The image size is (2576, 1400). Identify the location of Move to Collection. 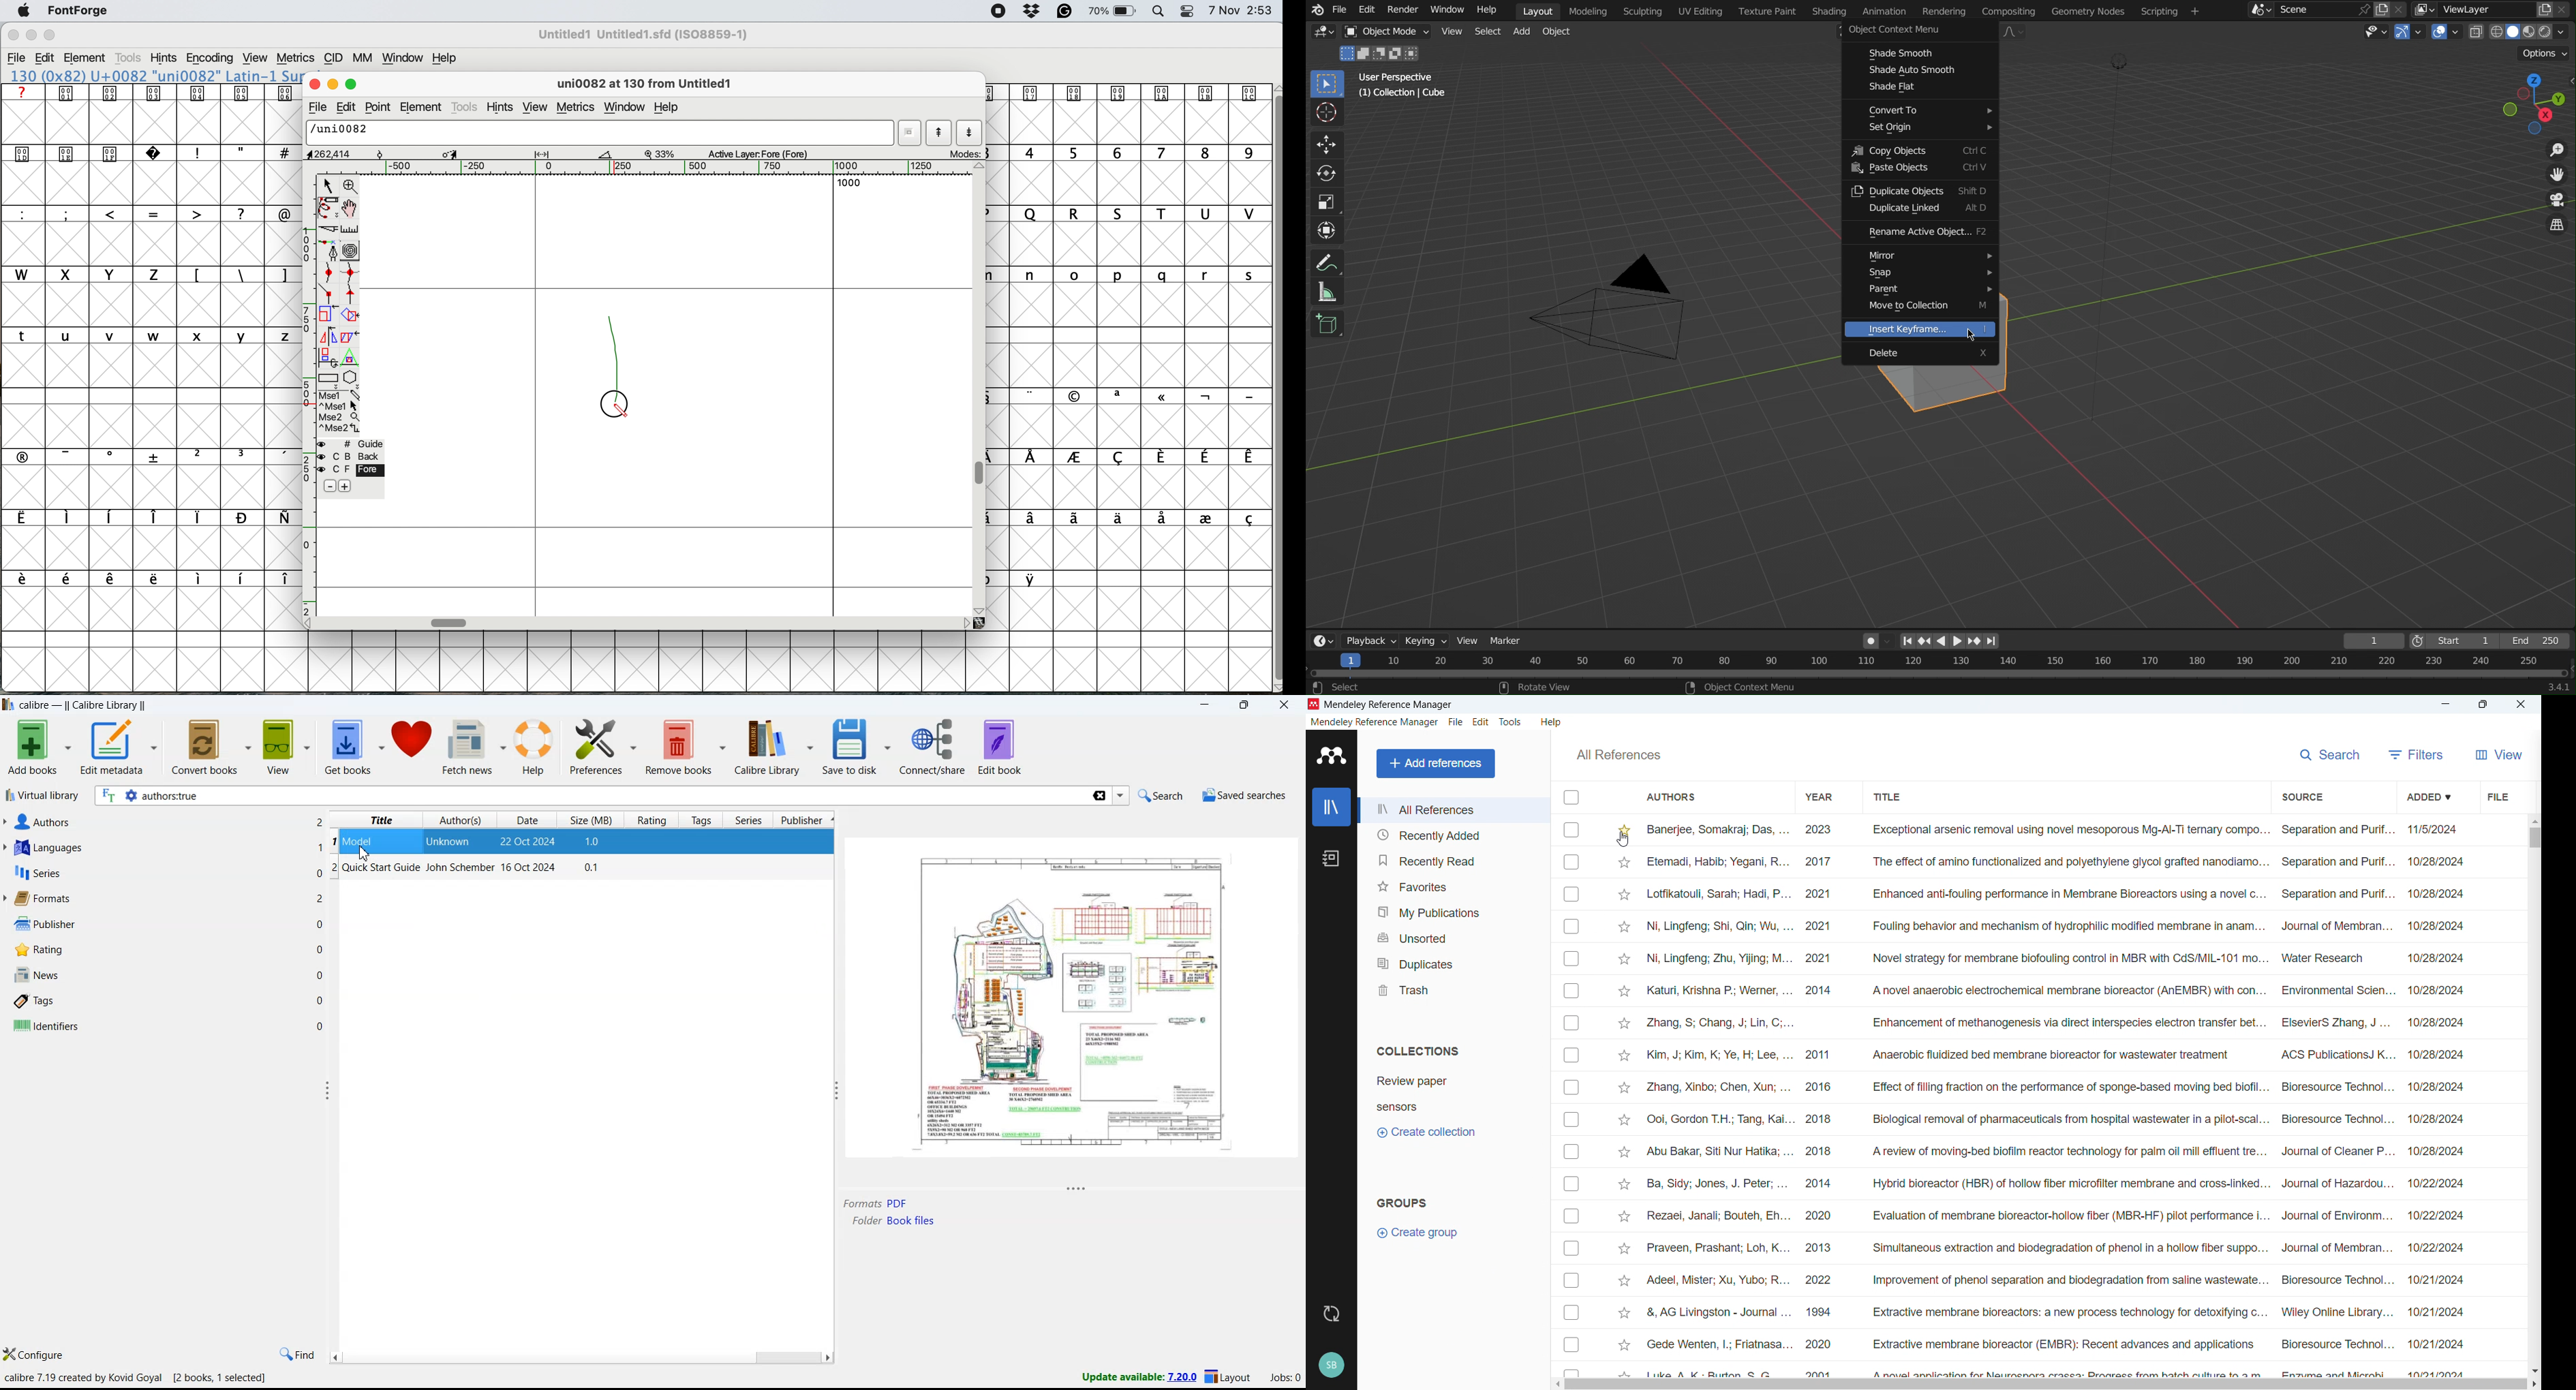
(1920, 306).